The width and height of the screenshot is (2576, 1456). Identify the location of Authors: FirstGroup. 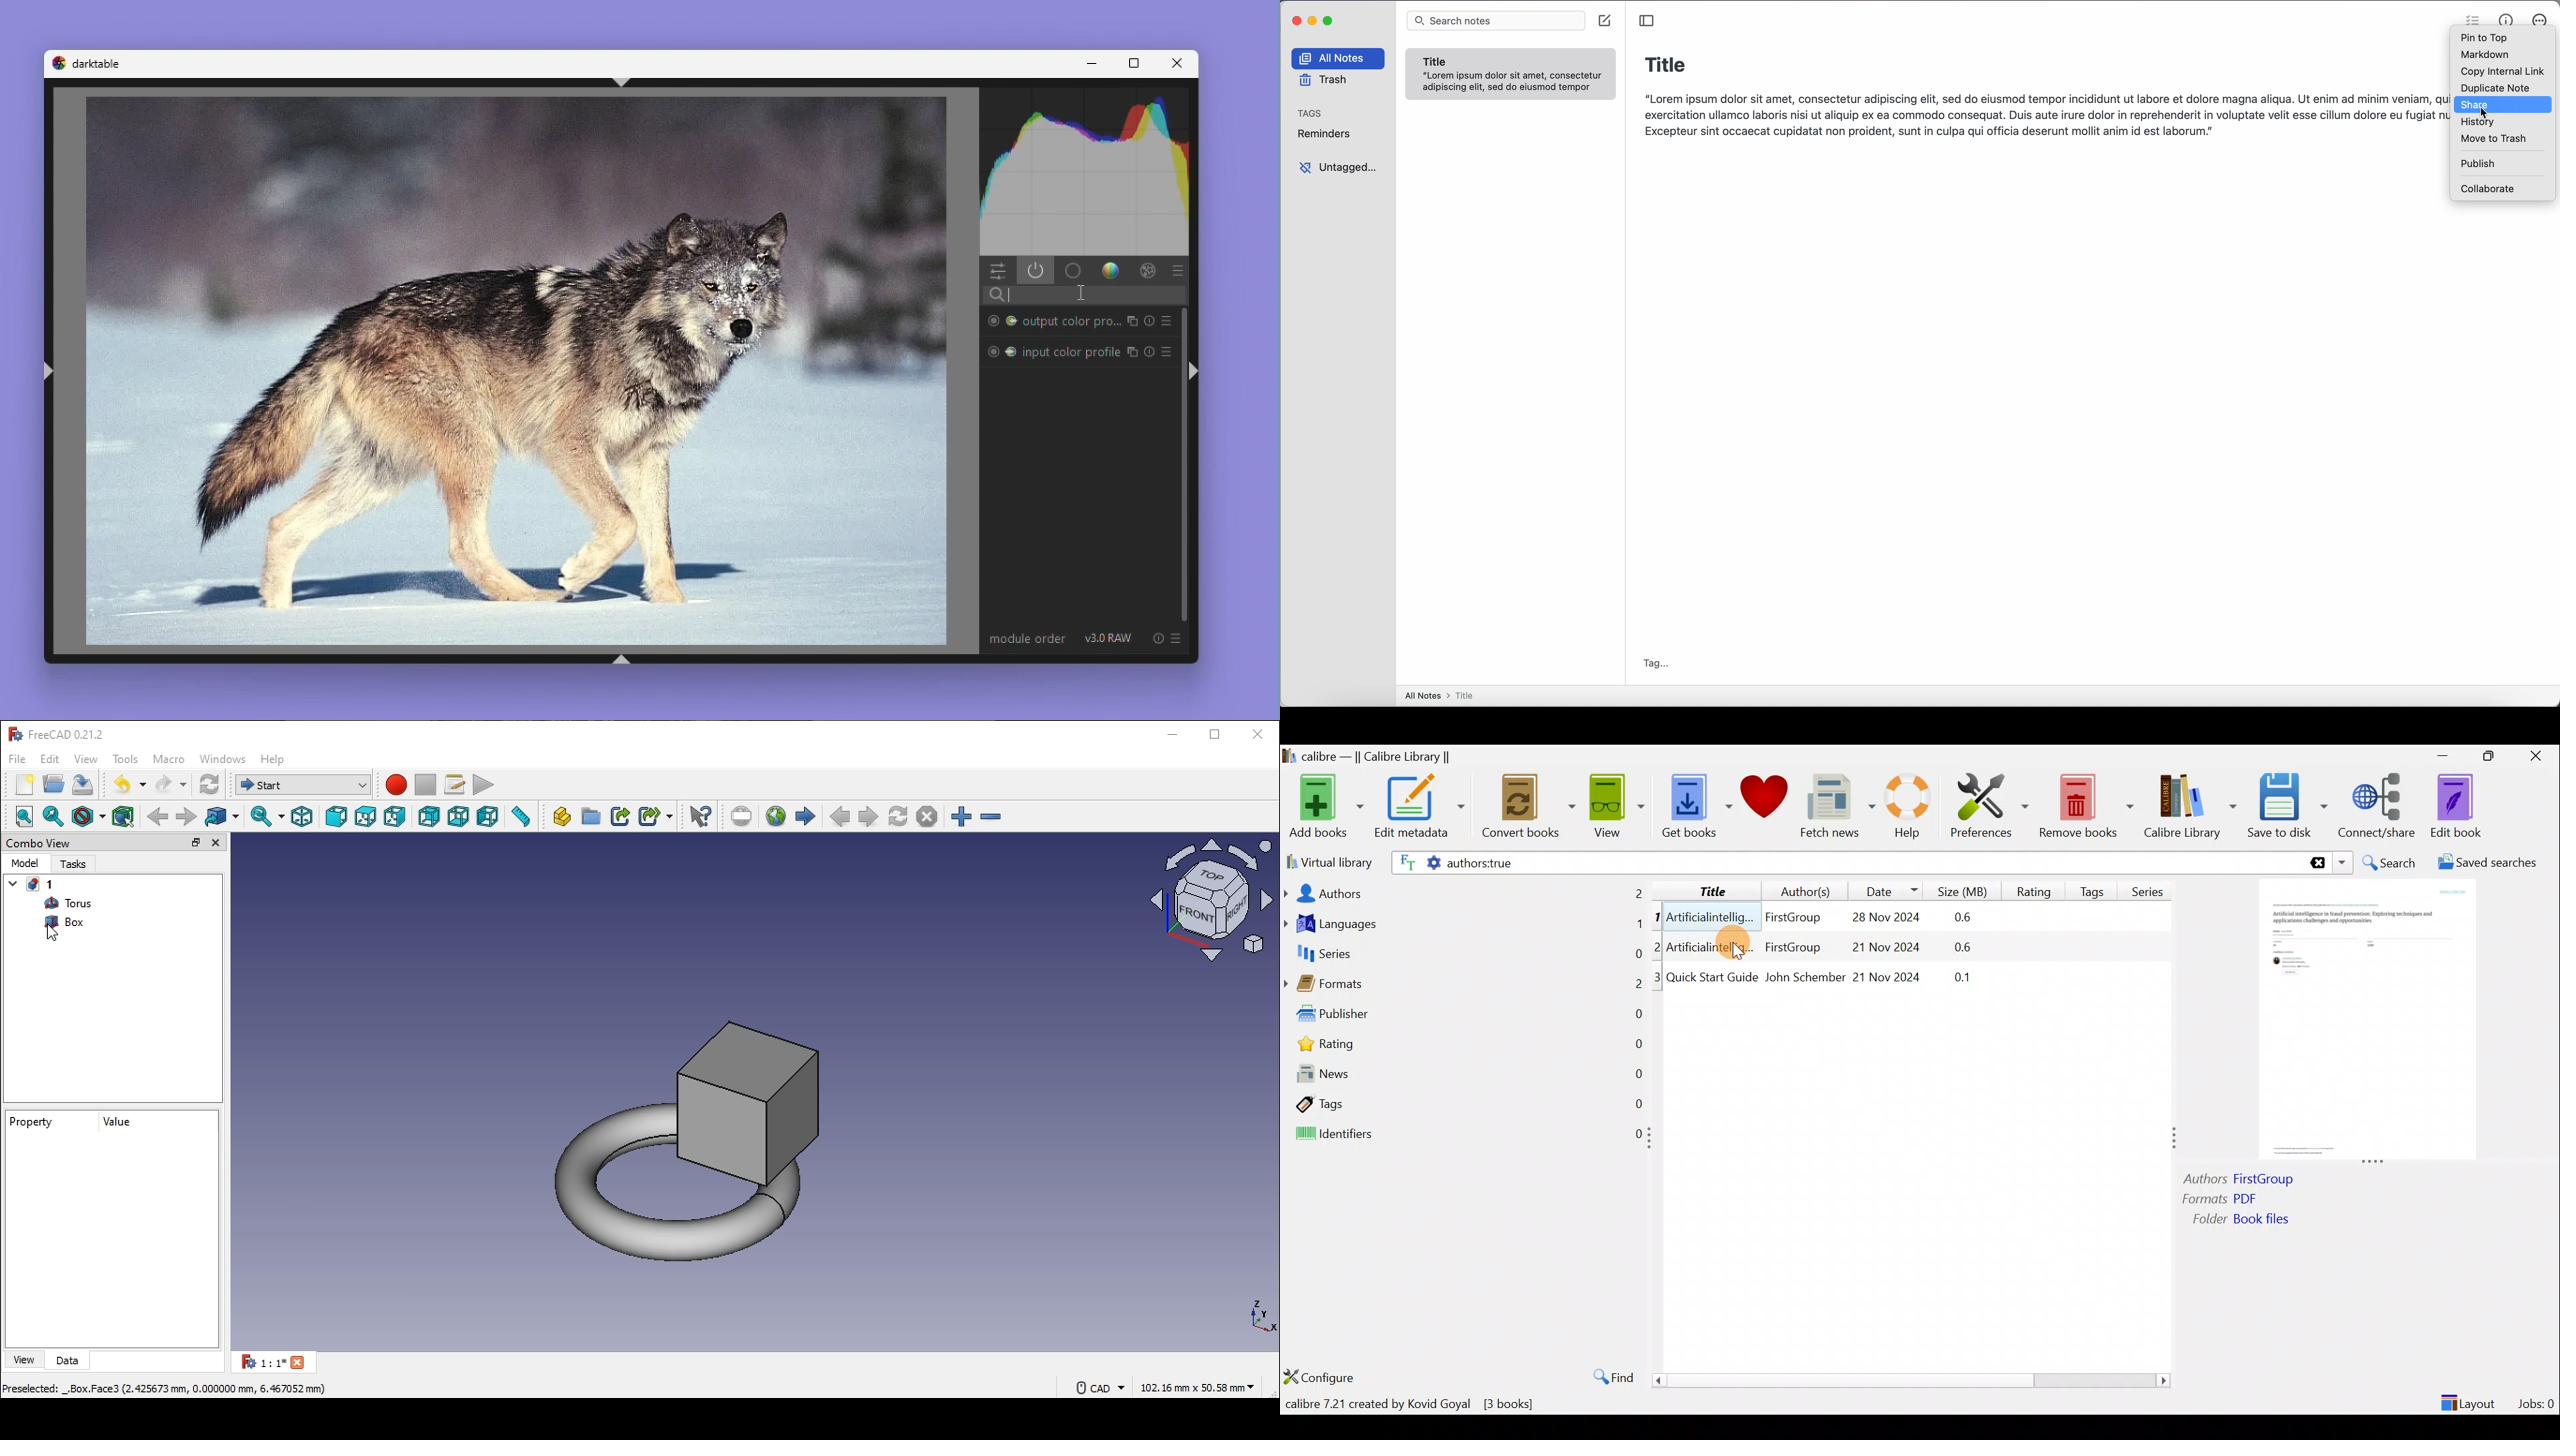
(2243, 1181).